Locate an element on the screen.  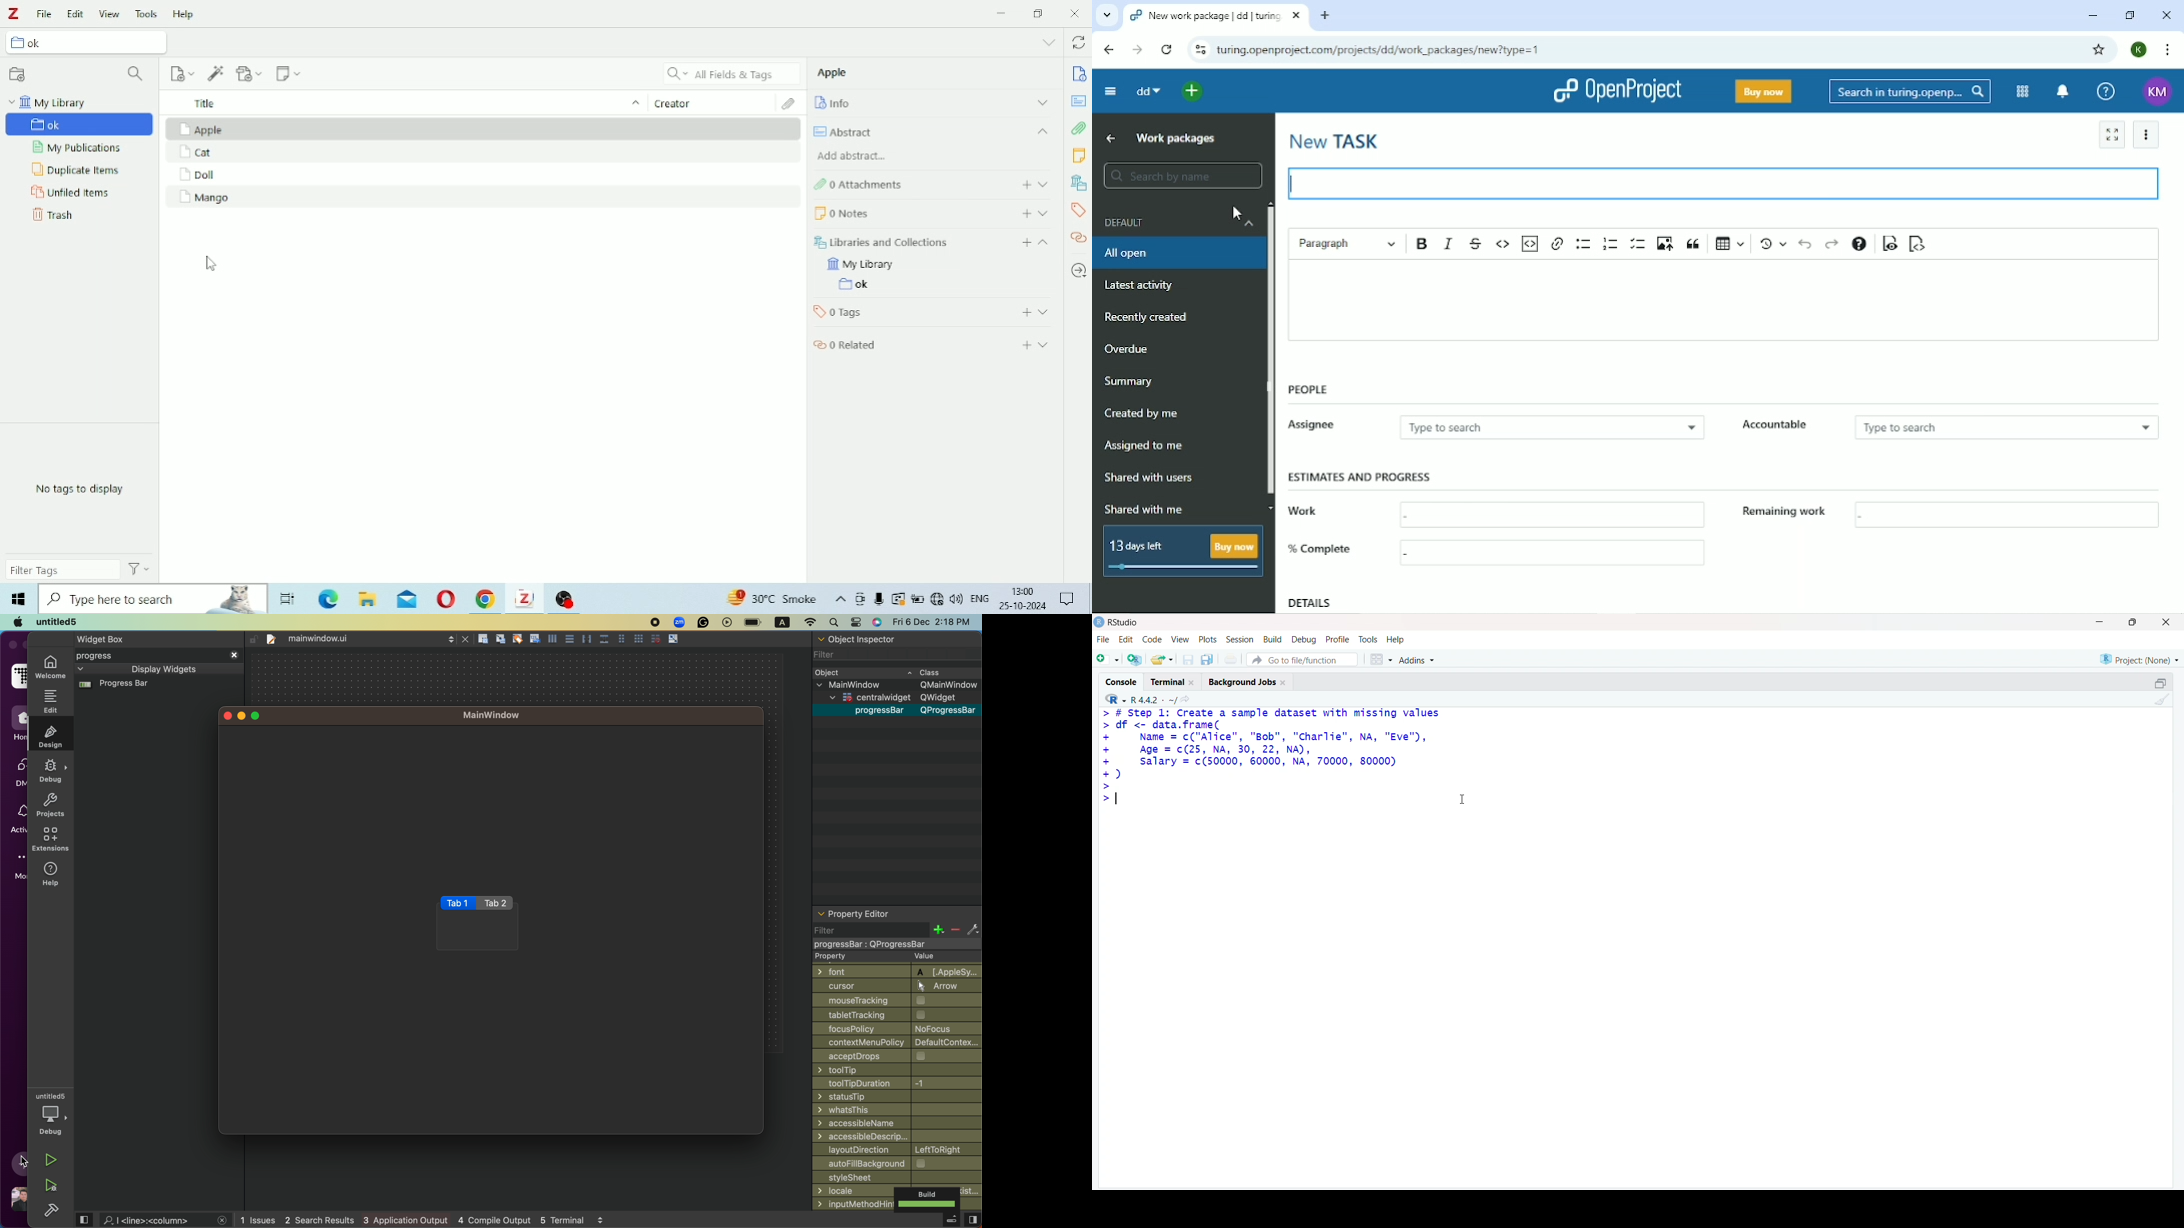
Numbered list is located at coordinates (1611, 244).